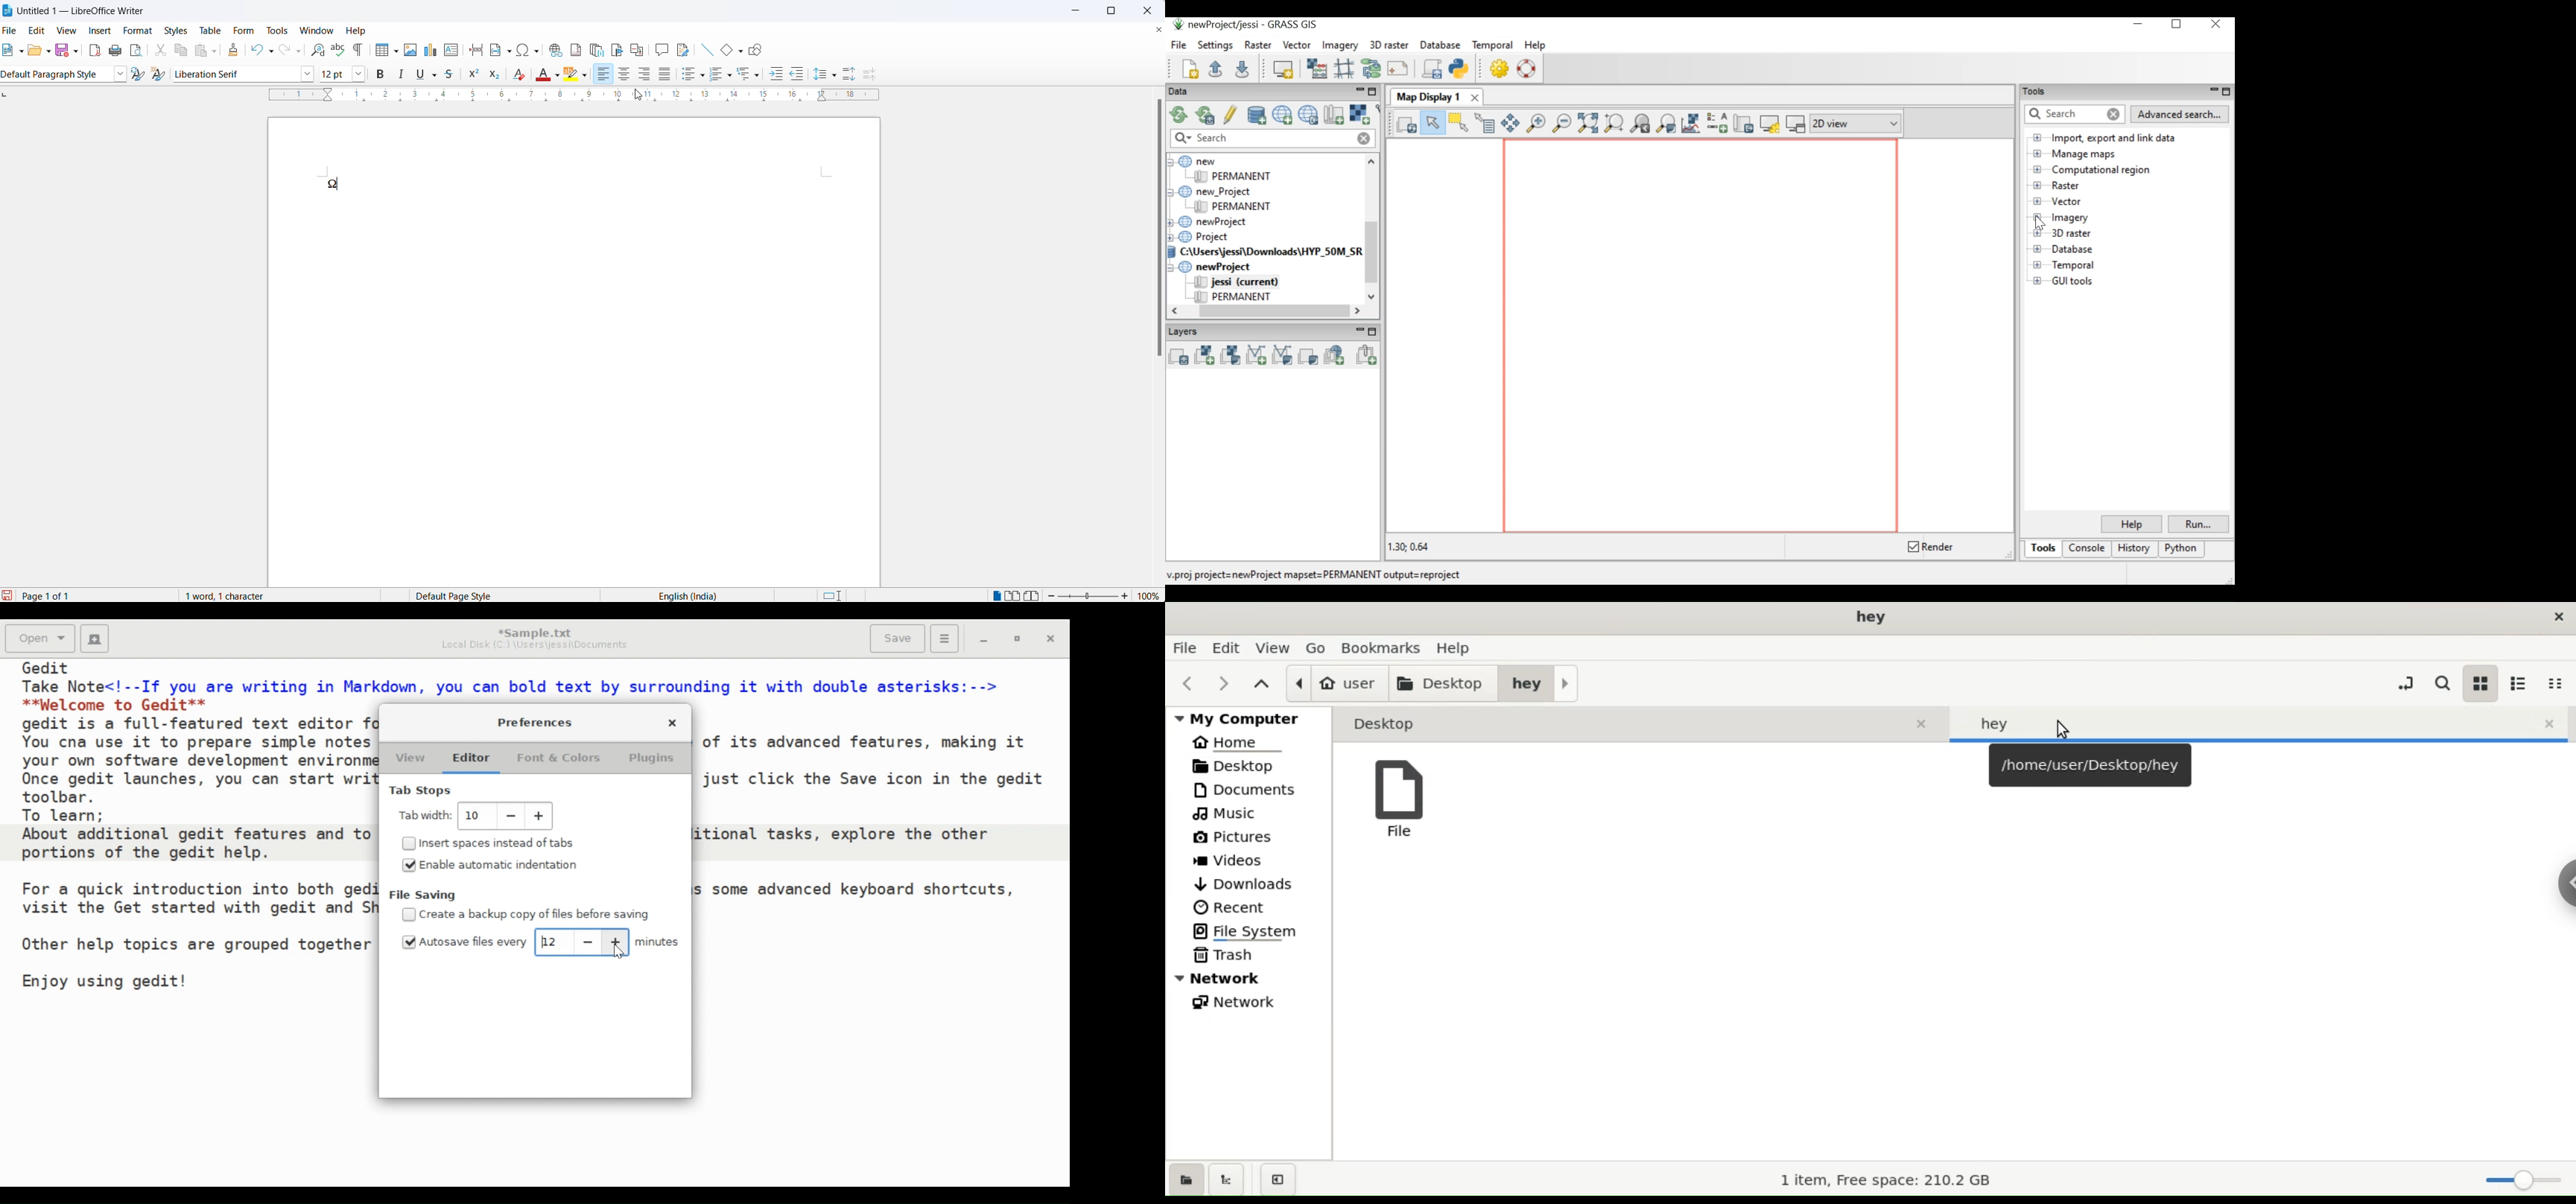 This screenshot has width=2576, height=1204. What do you see at coordinates (175, 30) in the screenshot?
I see `styles` at bounding box center [175, 30].